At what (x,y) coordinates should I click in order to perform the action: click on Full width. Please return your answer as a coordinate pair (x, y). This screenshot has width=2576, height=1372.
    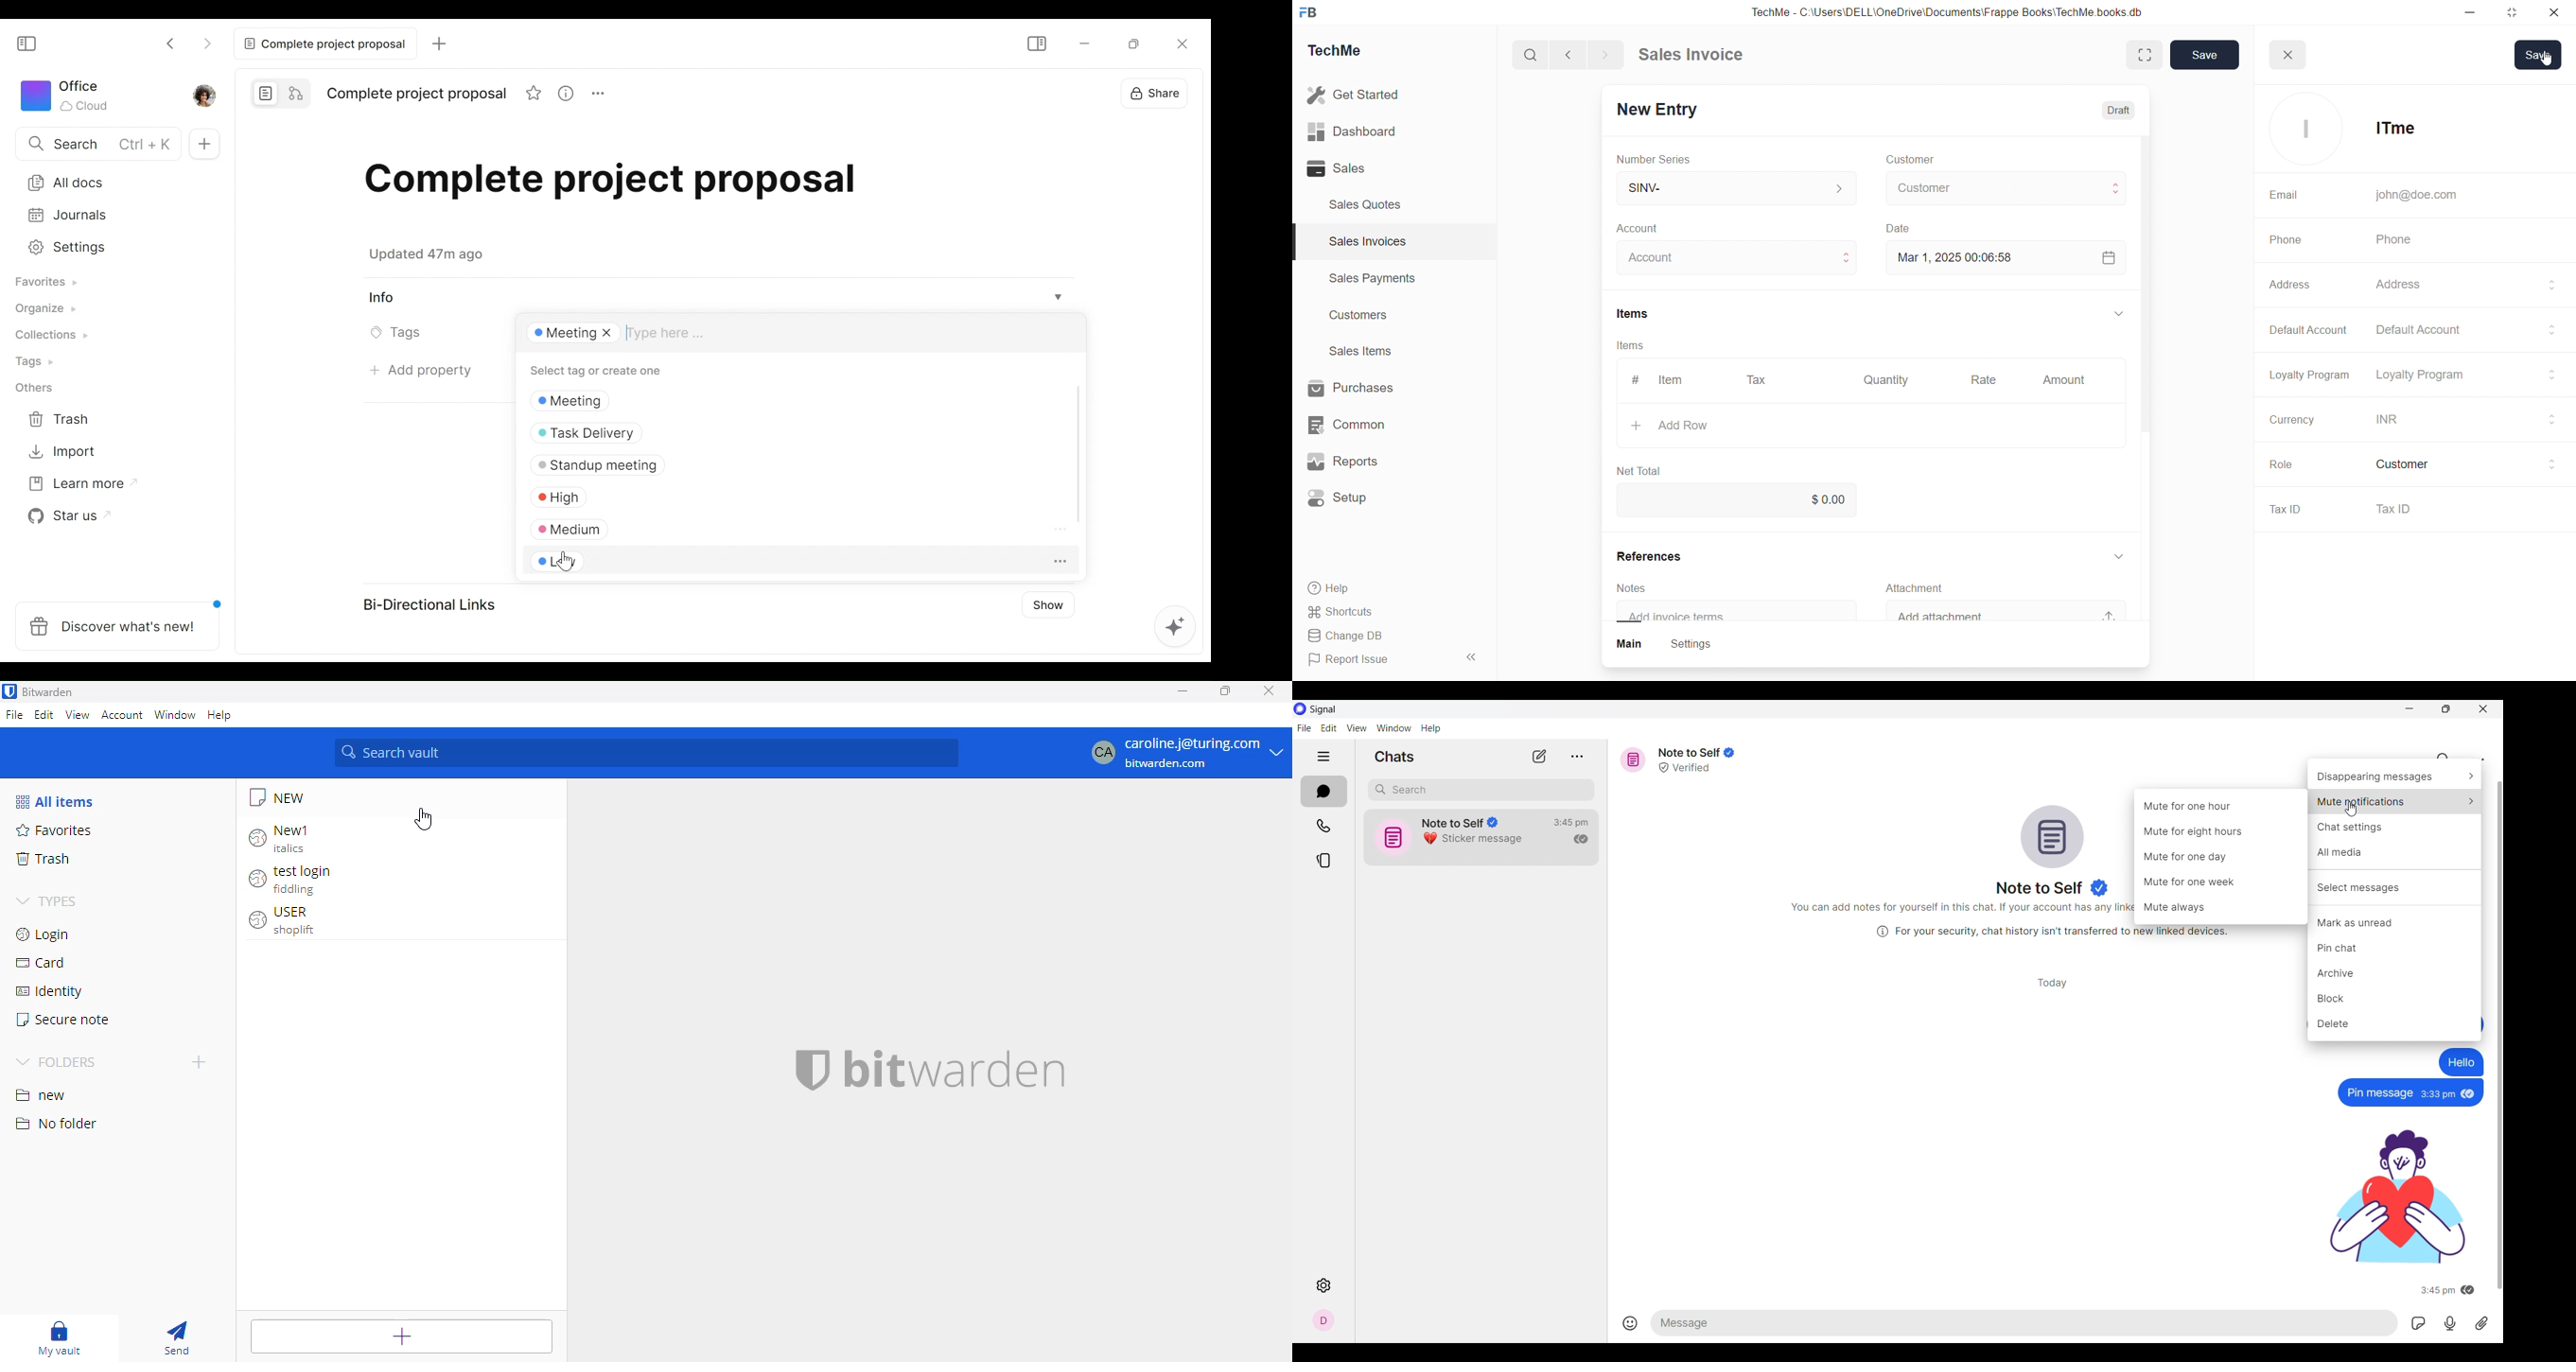
    Looking at the image, I should click on (2133, 54).